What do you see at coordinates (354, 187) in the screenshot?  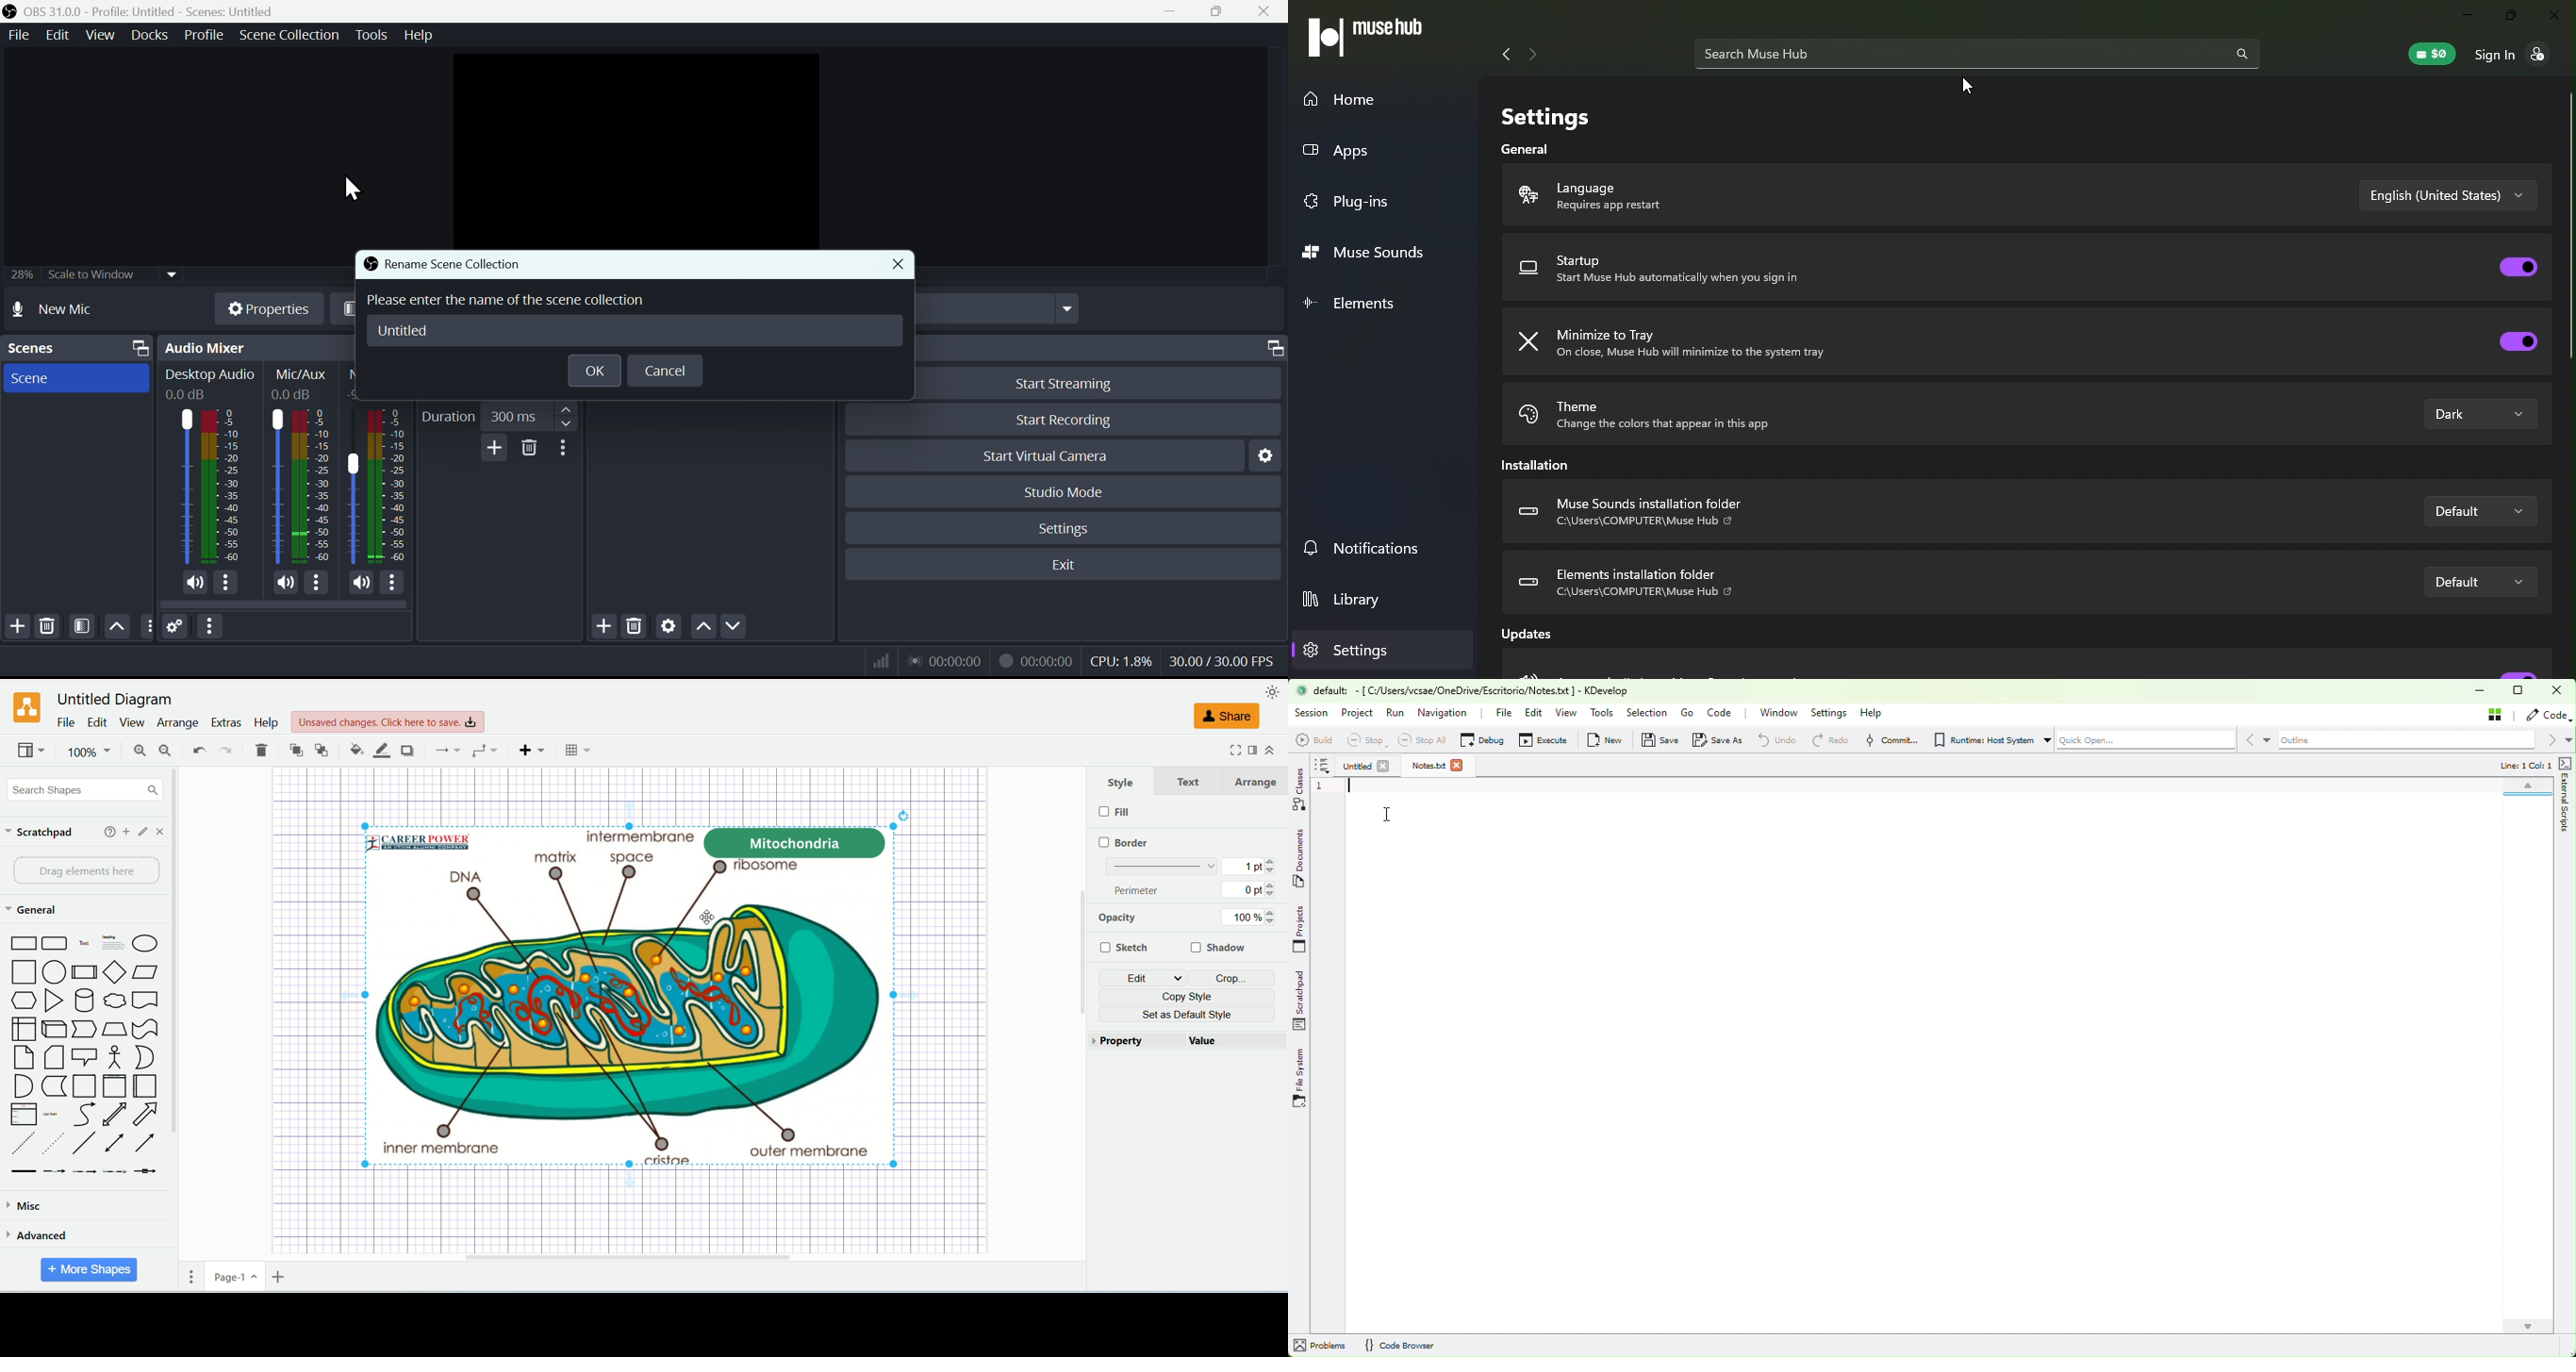 I see `Cursor` at bounding box center [354, 187].